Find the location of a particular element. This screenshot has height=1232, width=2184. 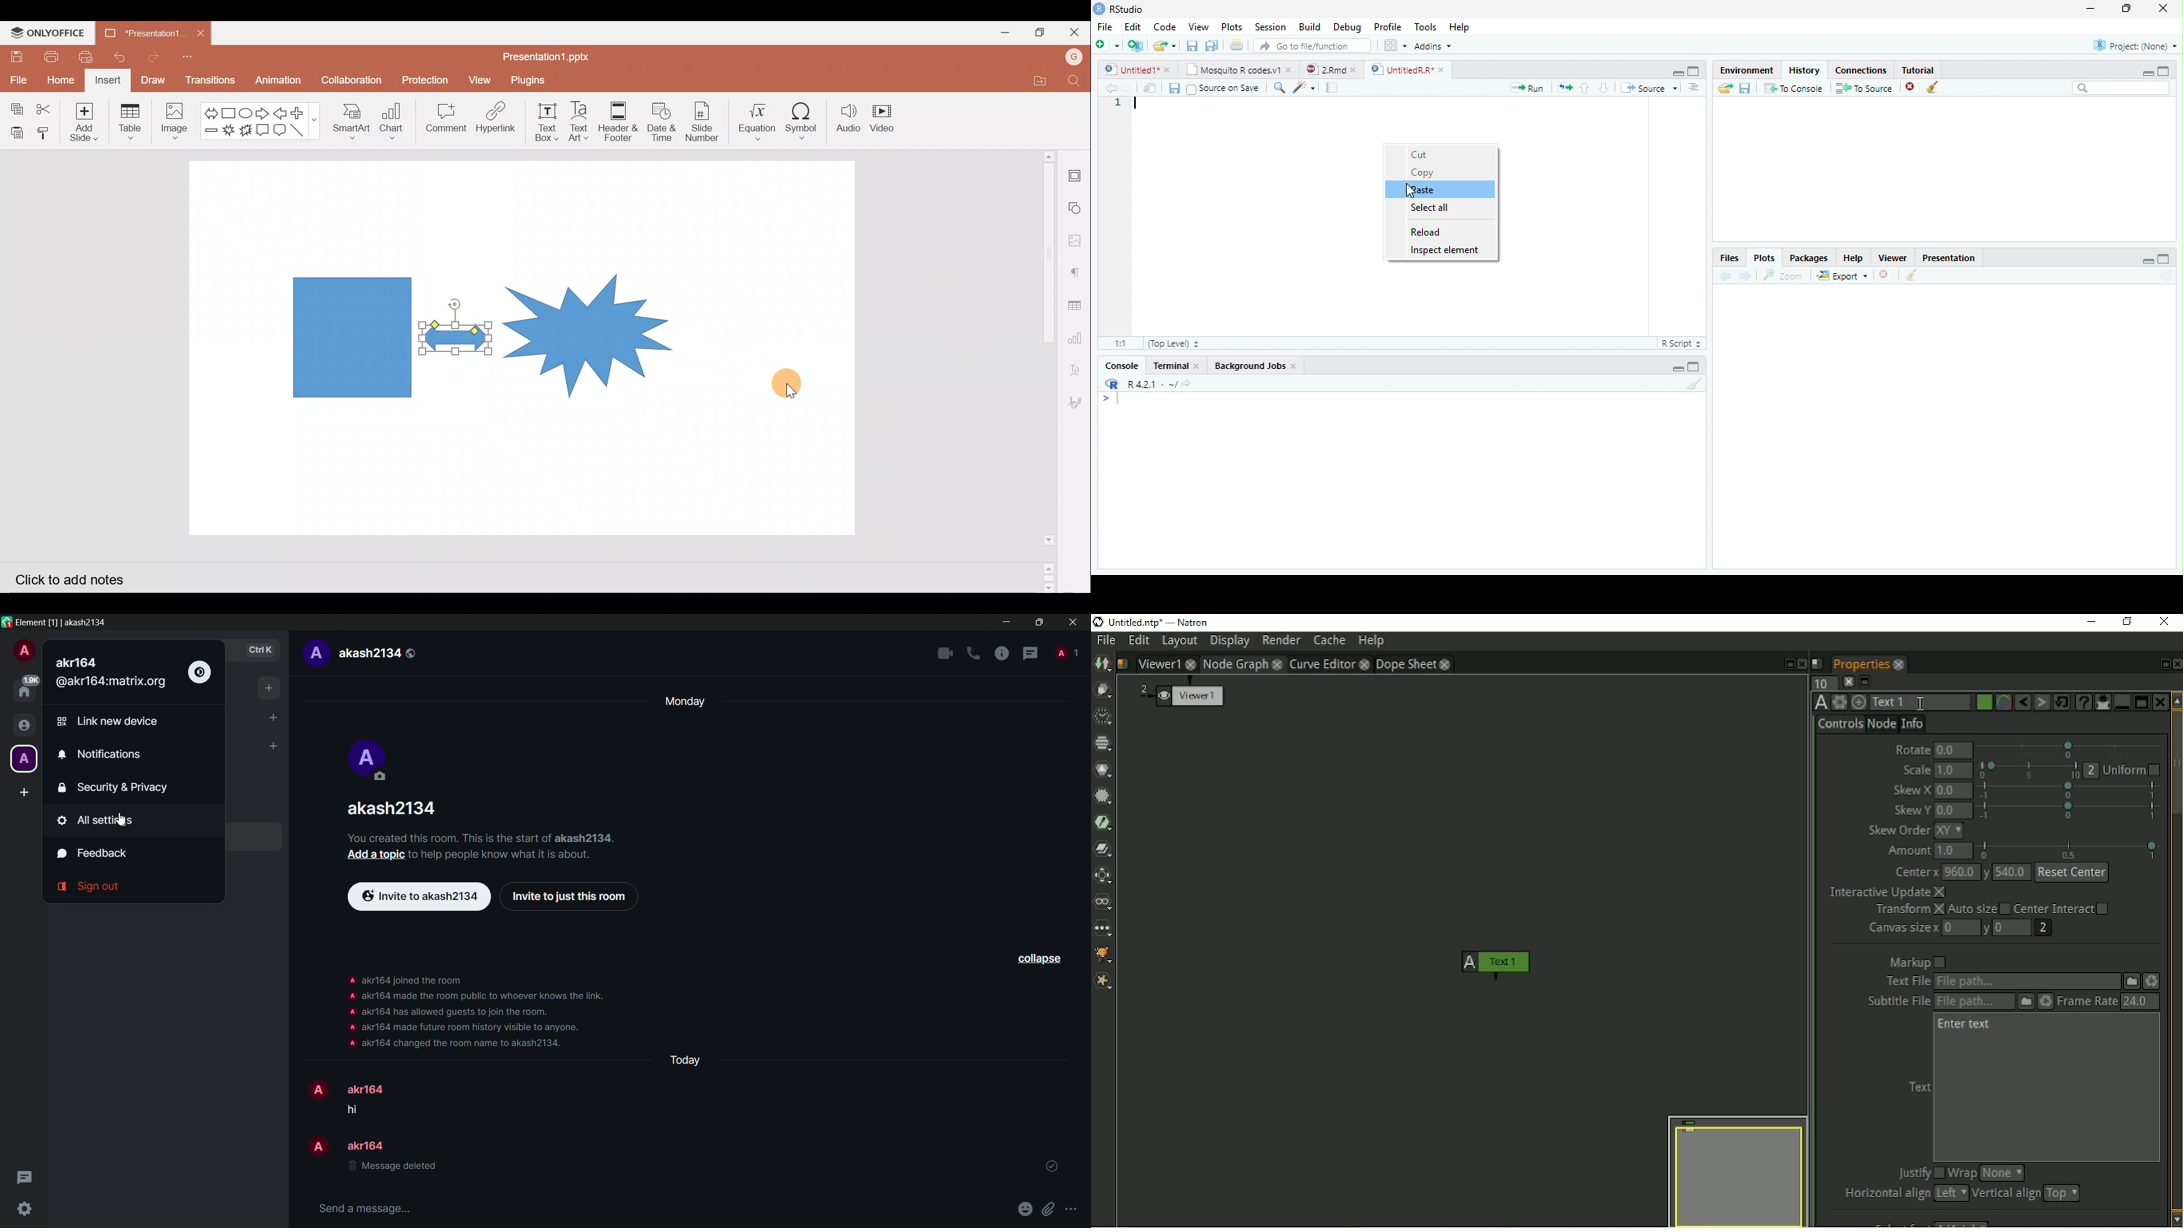

Header & footer is located at coordinates (621, 121).